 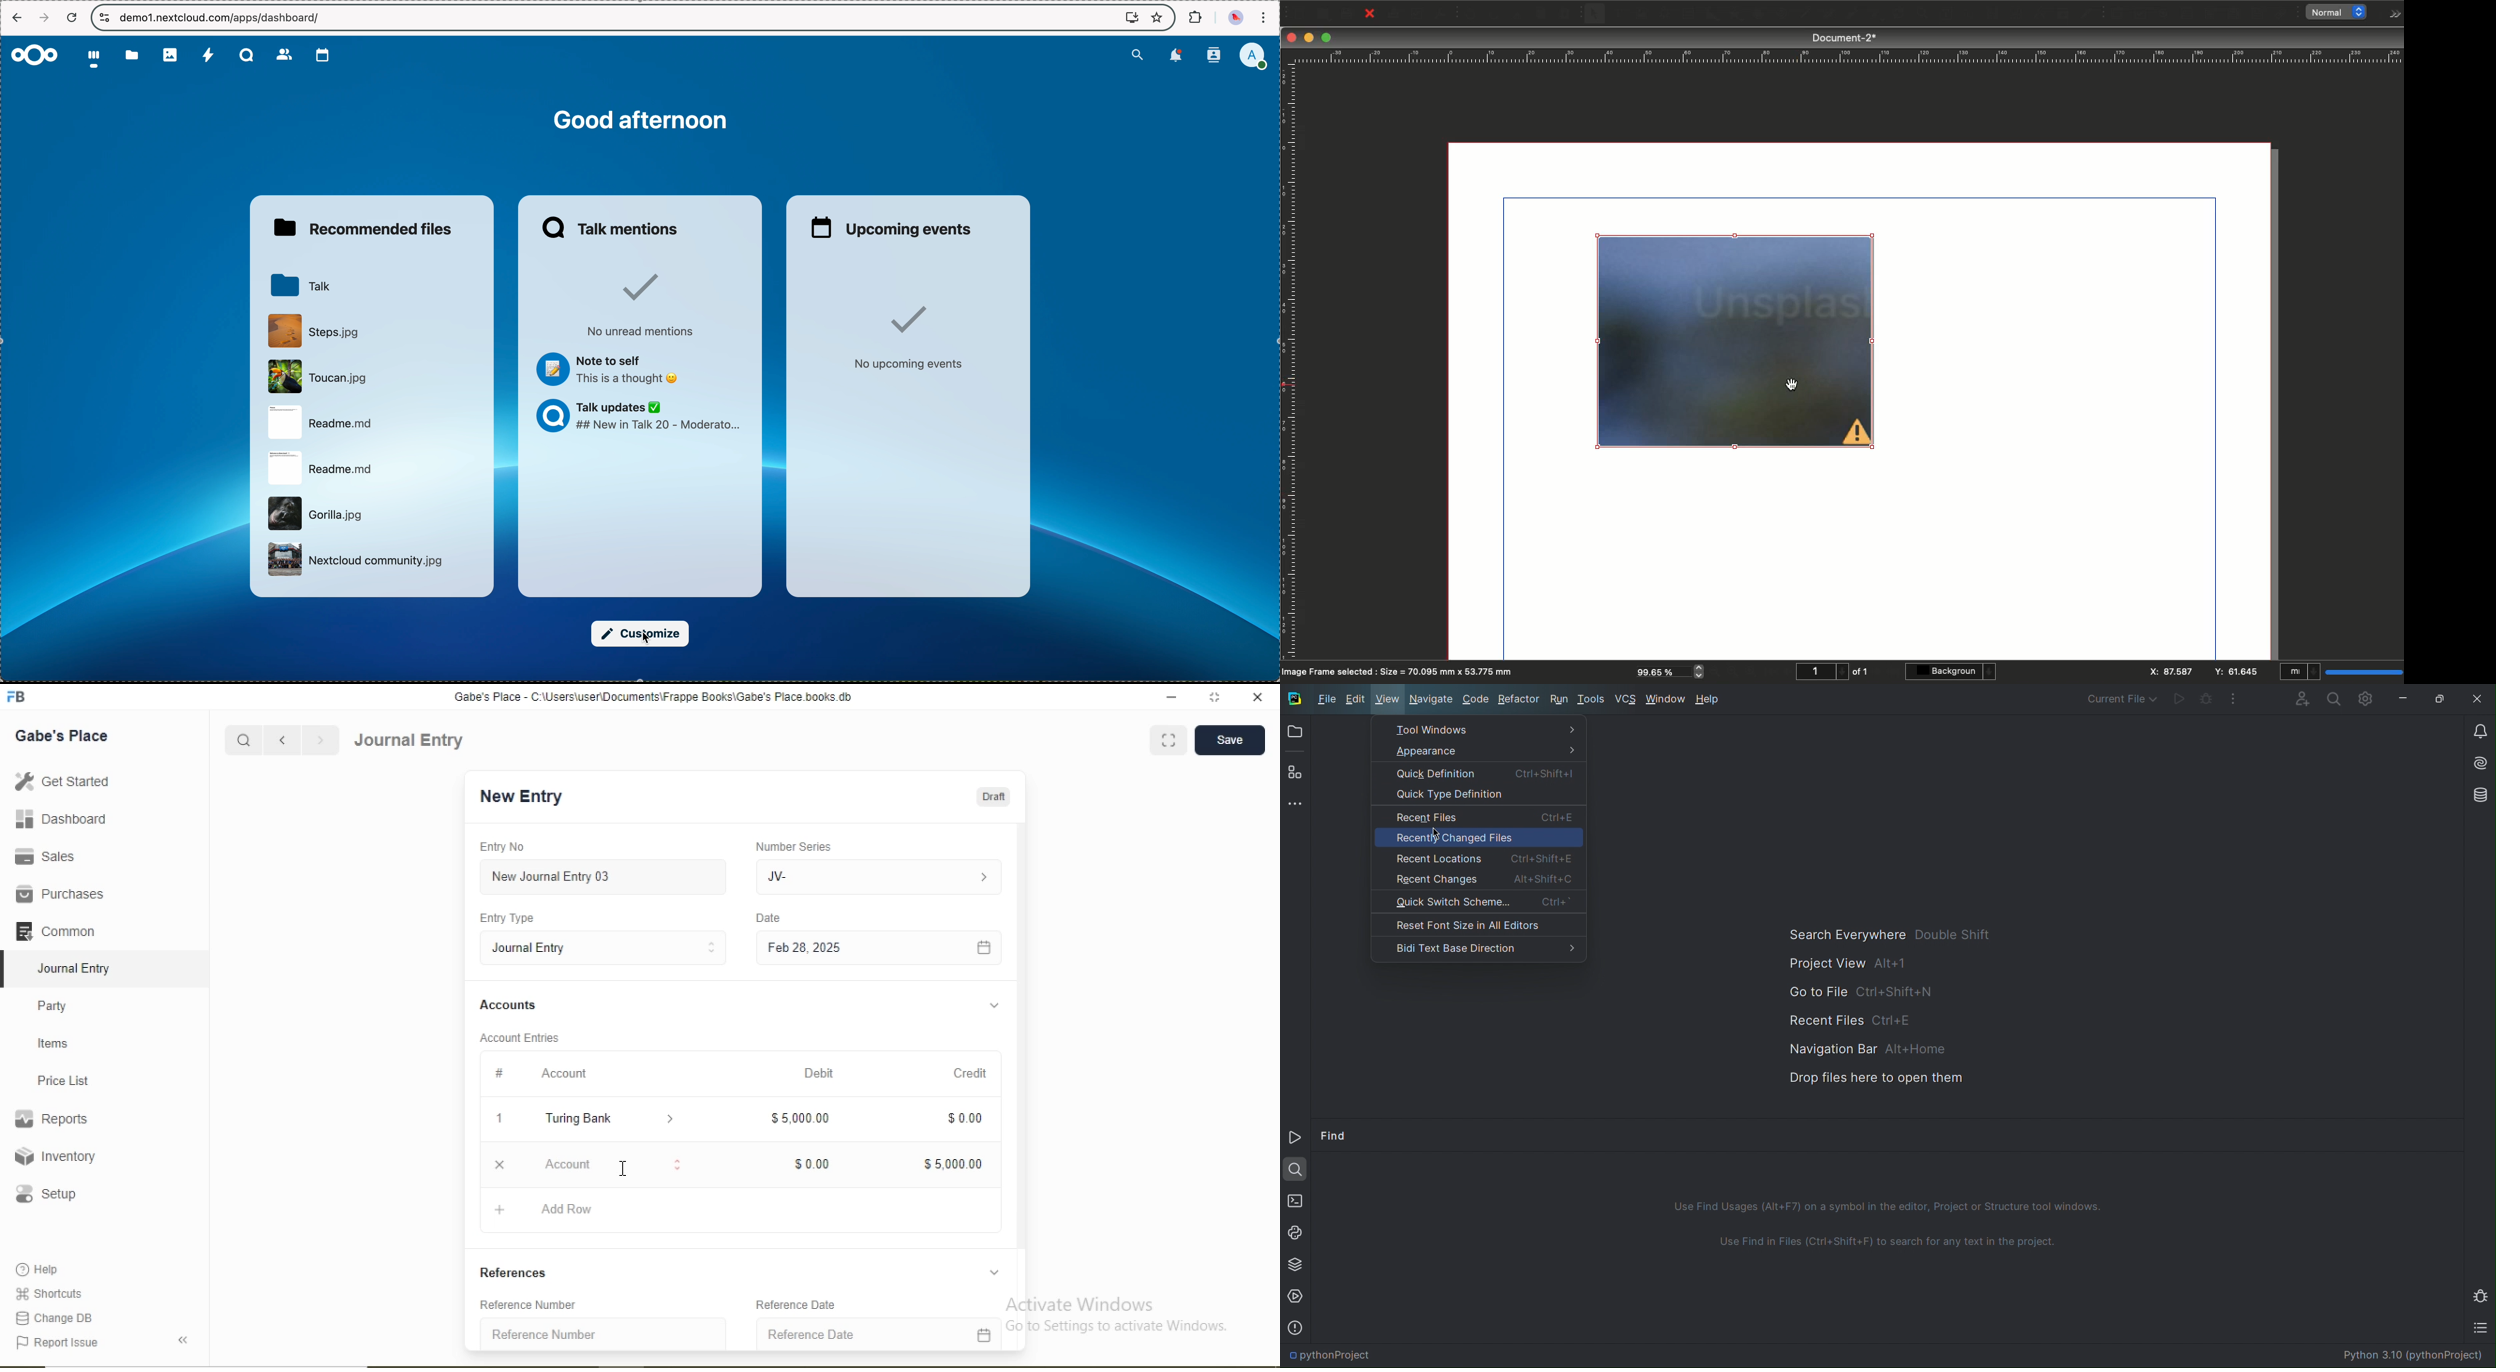 What do you see at coordinates (17, 697) in the screenshot?
I see `Logo` at bounding box center [17, 697].